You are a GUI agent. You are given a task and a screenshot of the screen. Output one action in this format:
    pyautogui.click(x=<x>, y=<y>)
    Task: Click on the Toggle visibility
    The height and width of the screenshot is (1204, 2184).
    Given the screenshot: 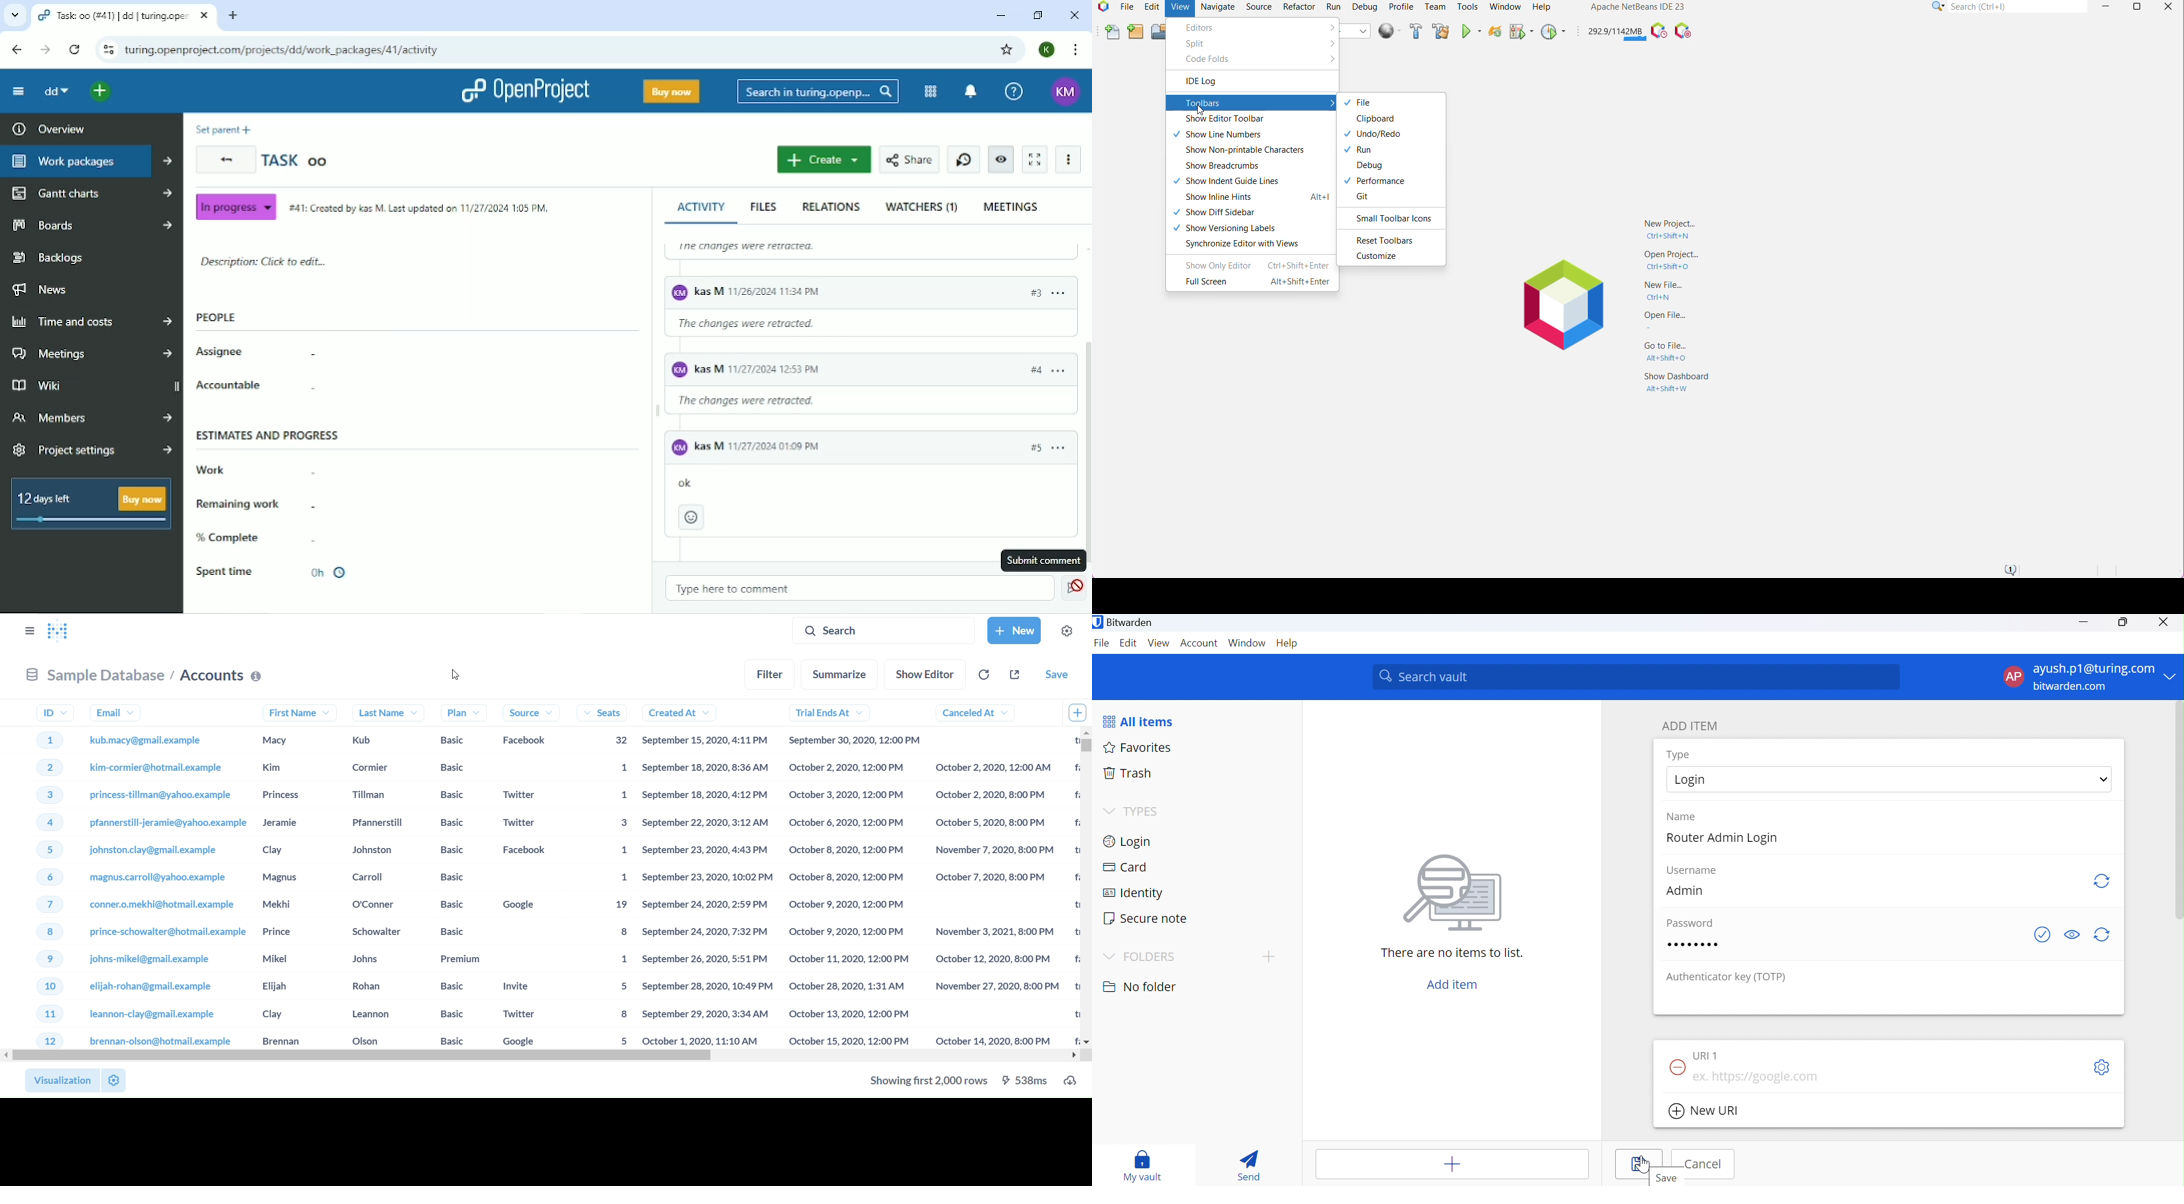 What is the action you would take?
    pyautogui.click(x=2071, y=934)
    